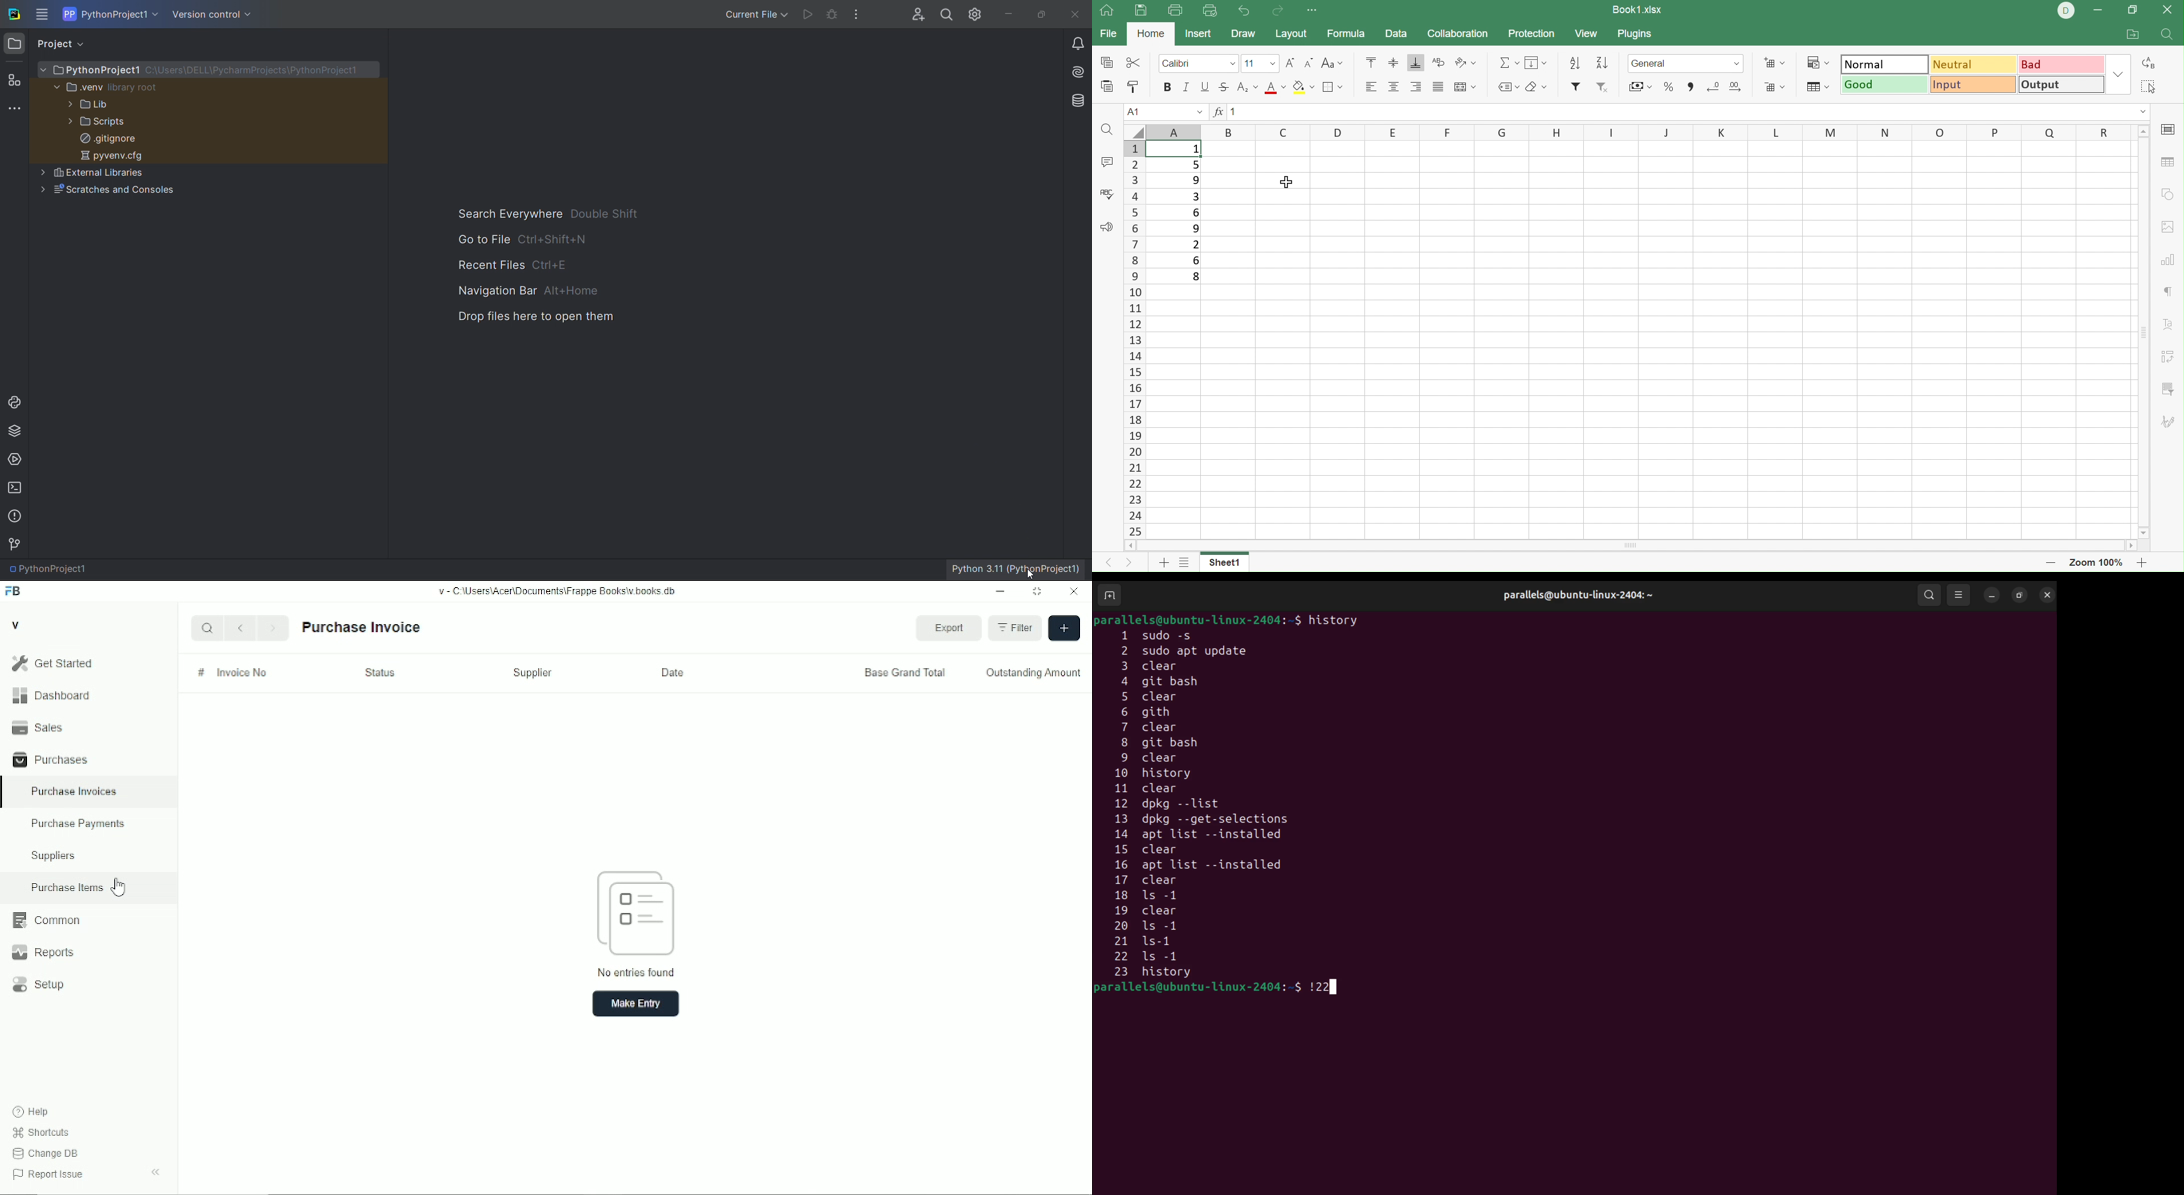 Image resolution: width=2184 pixels, height=1204 pixels. I want to click on 23 history, so click(1174, 973).